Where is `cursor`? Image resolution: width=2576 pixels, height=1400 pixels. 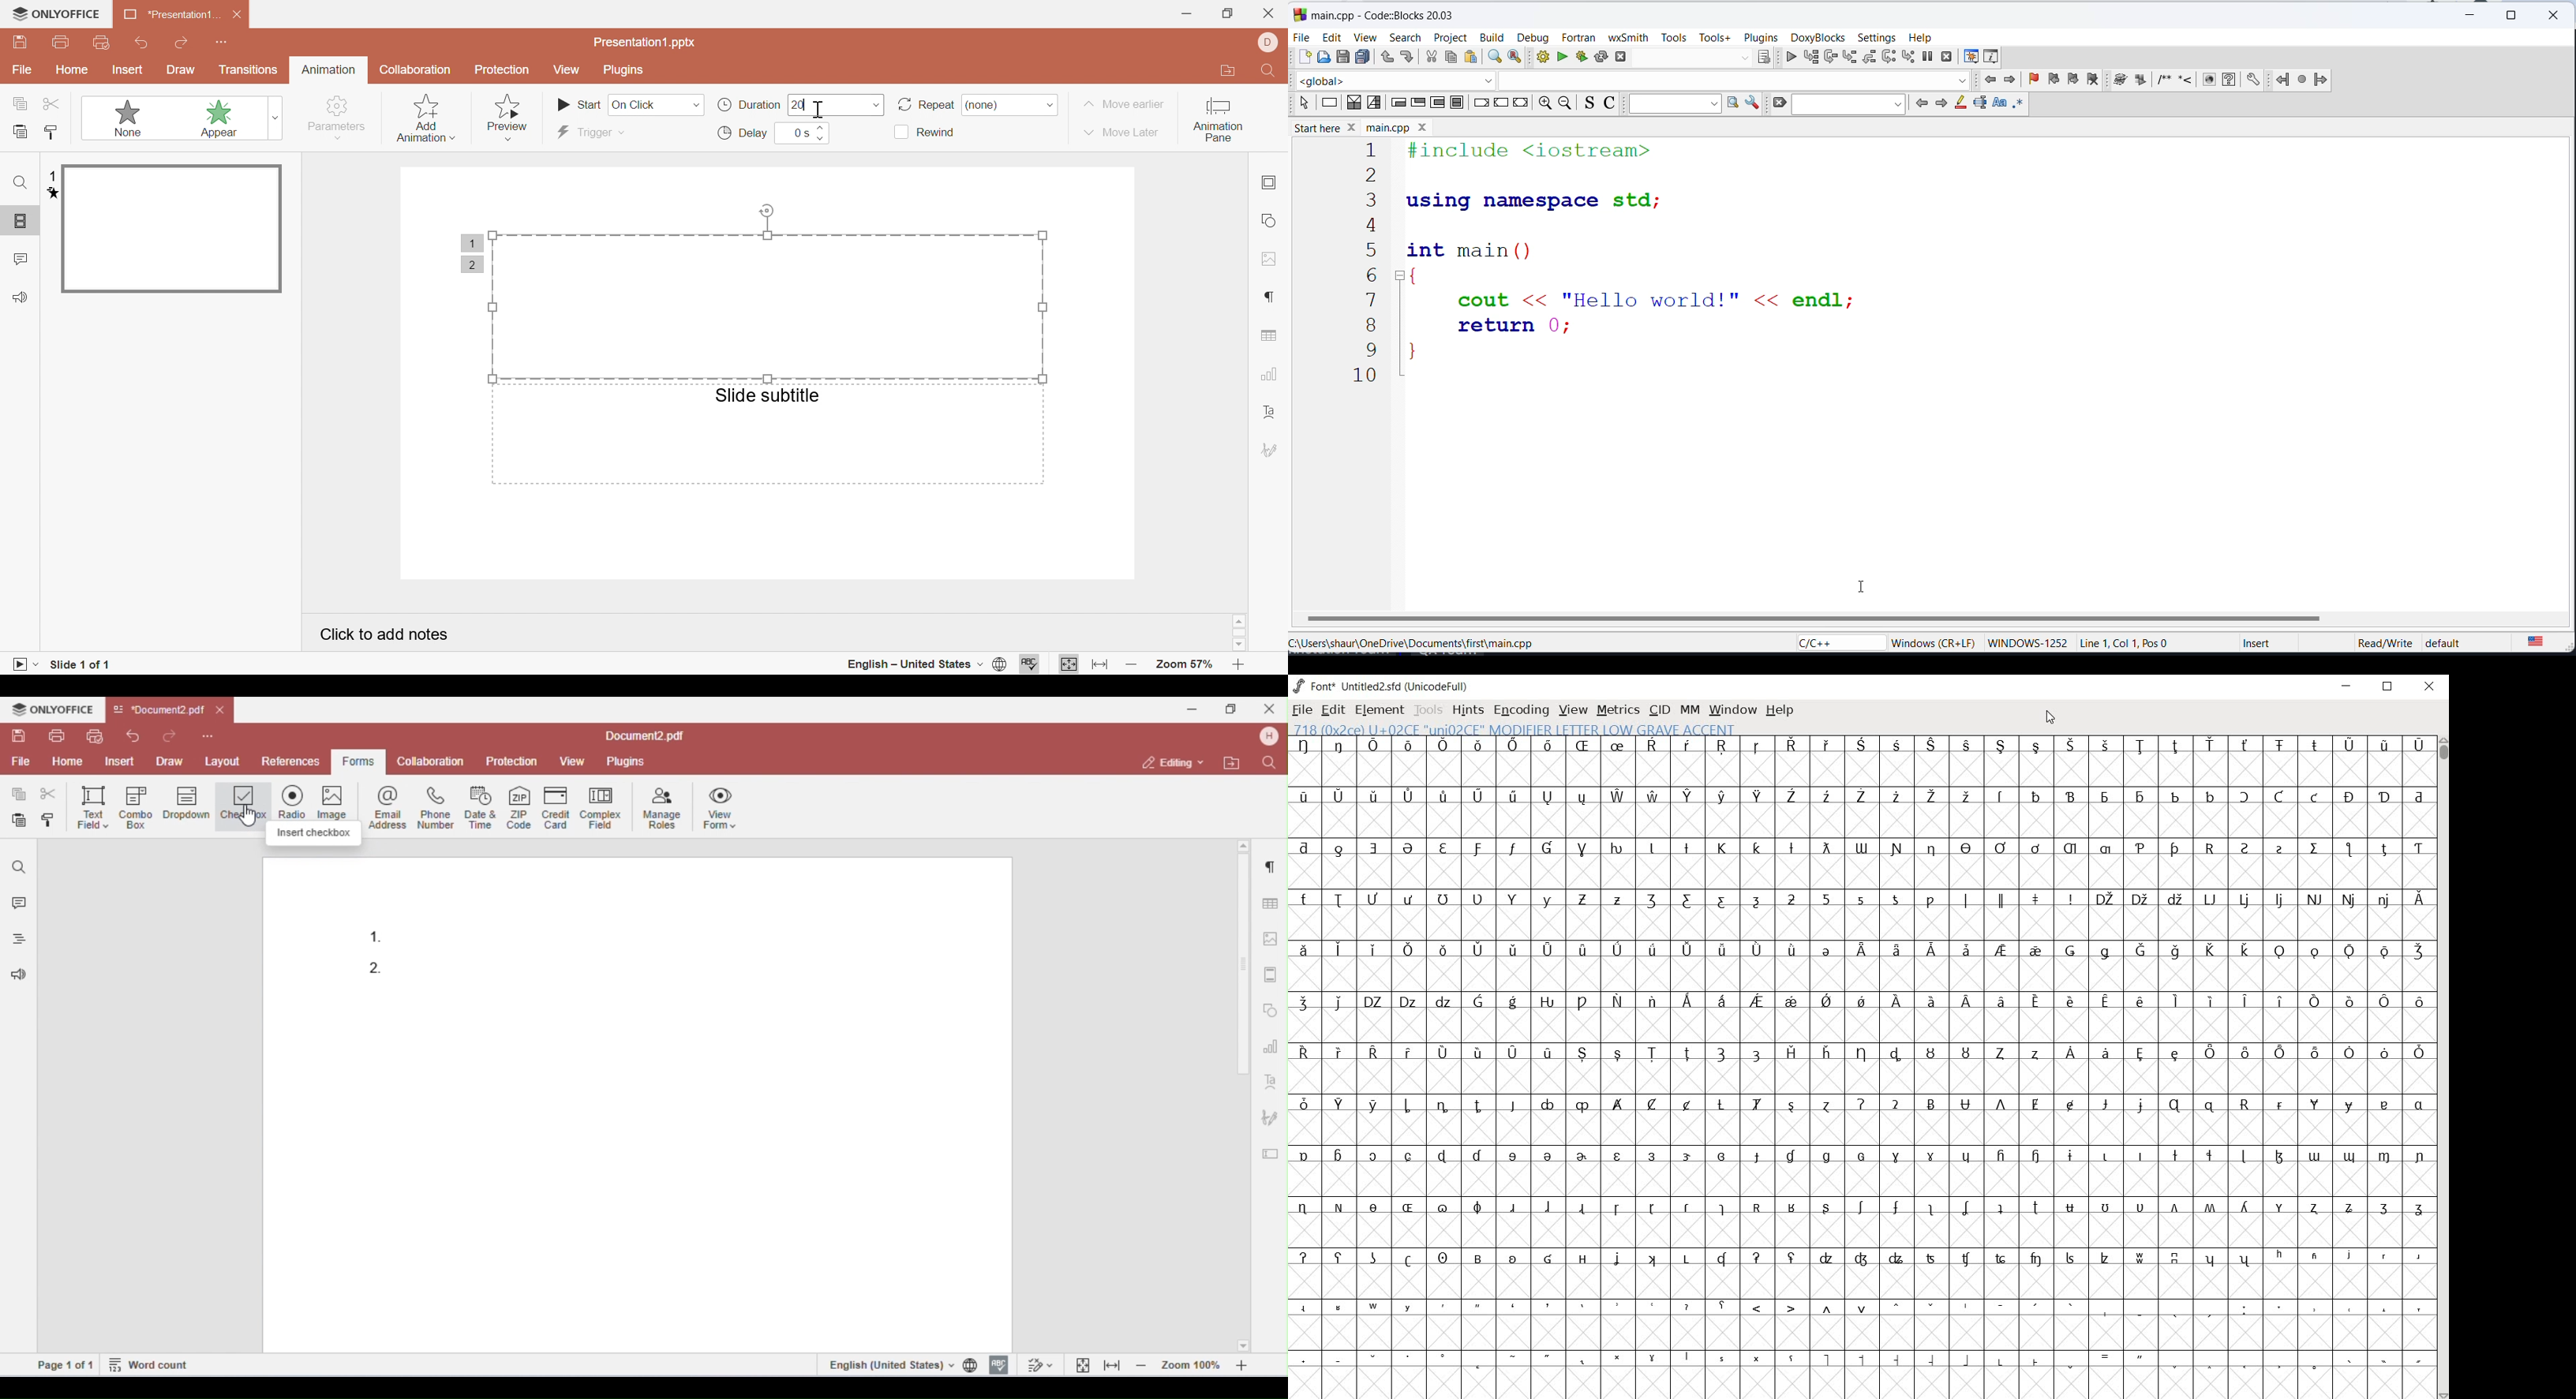 cursor is located at coordinates (820, 109).